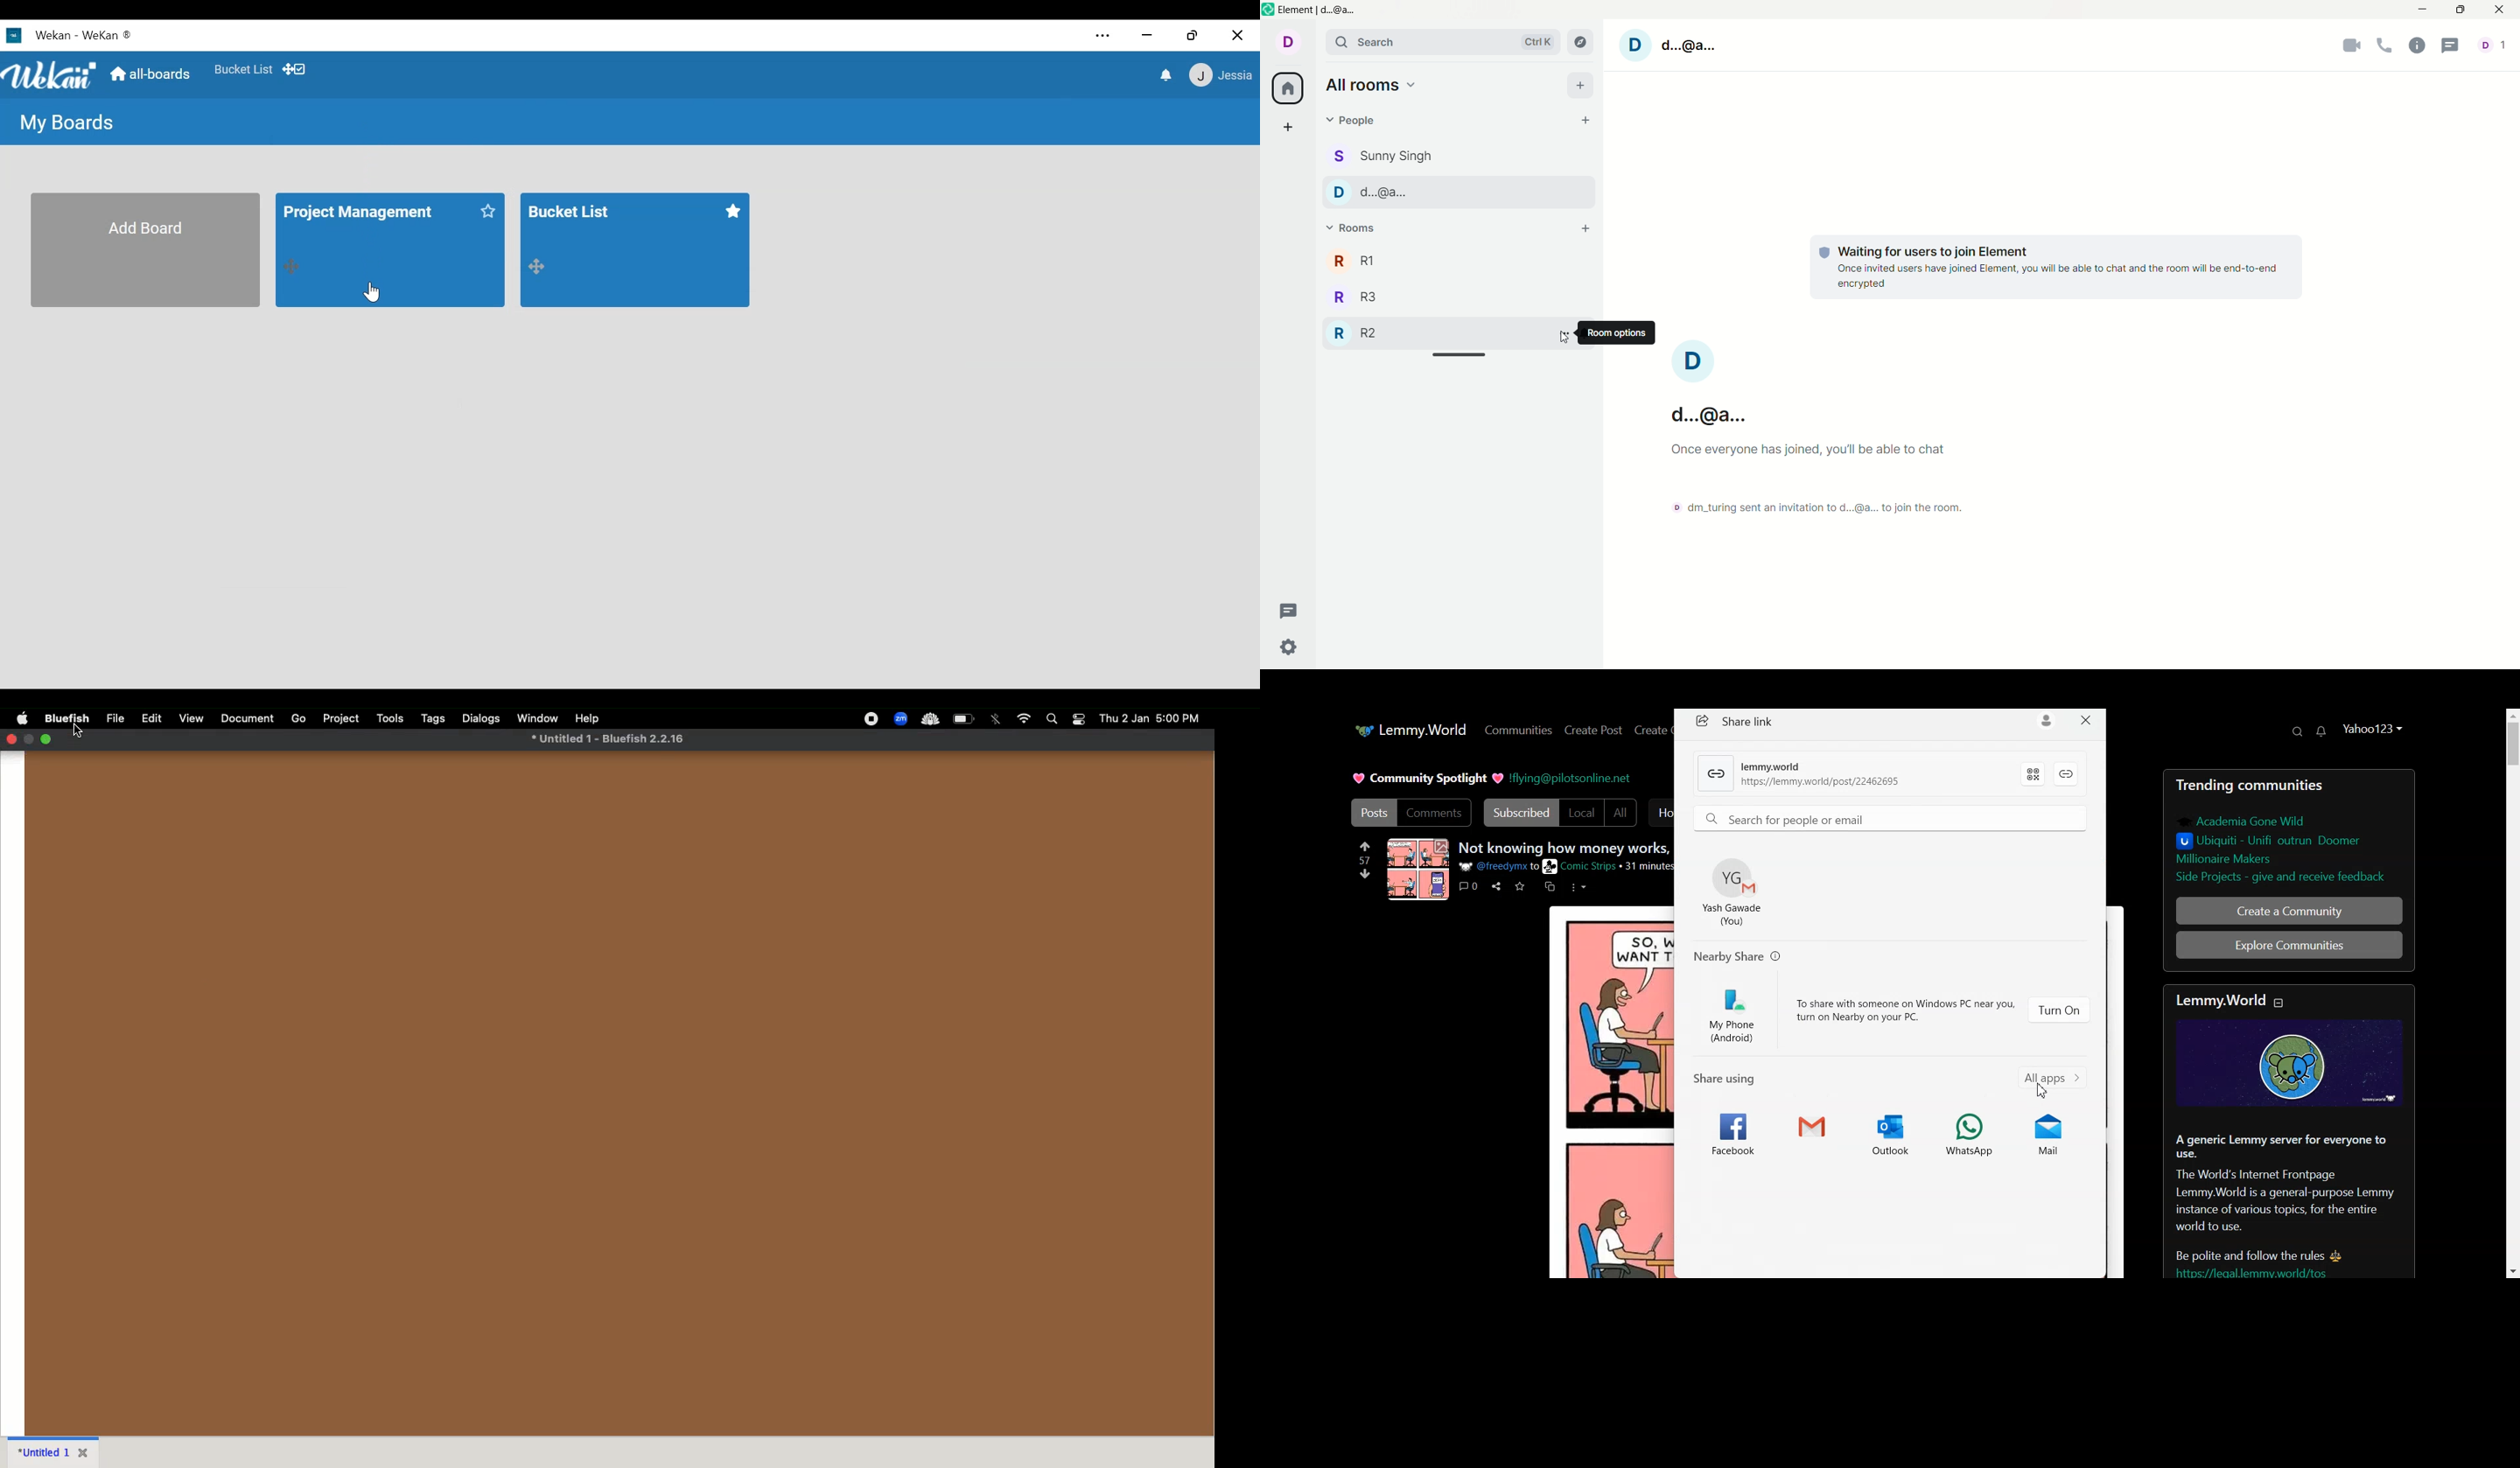 The width and height of the screenshot is (2520, 1484). What do you see at coordinates (1319, 10) in the screenshot?
I see `Element | d...@a...` at bounding box center [1319, 10].